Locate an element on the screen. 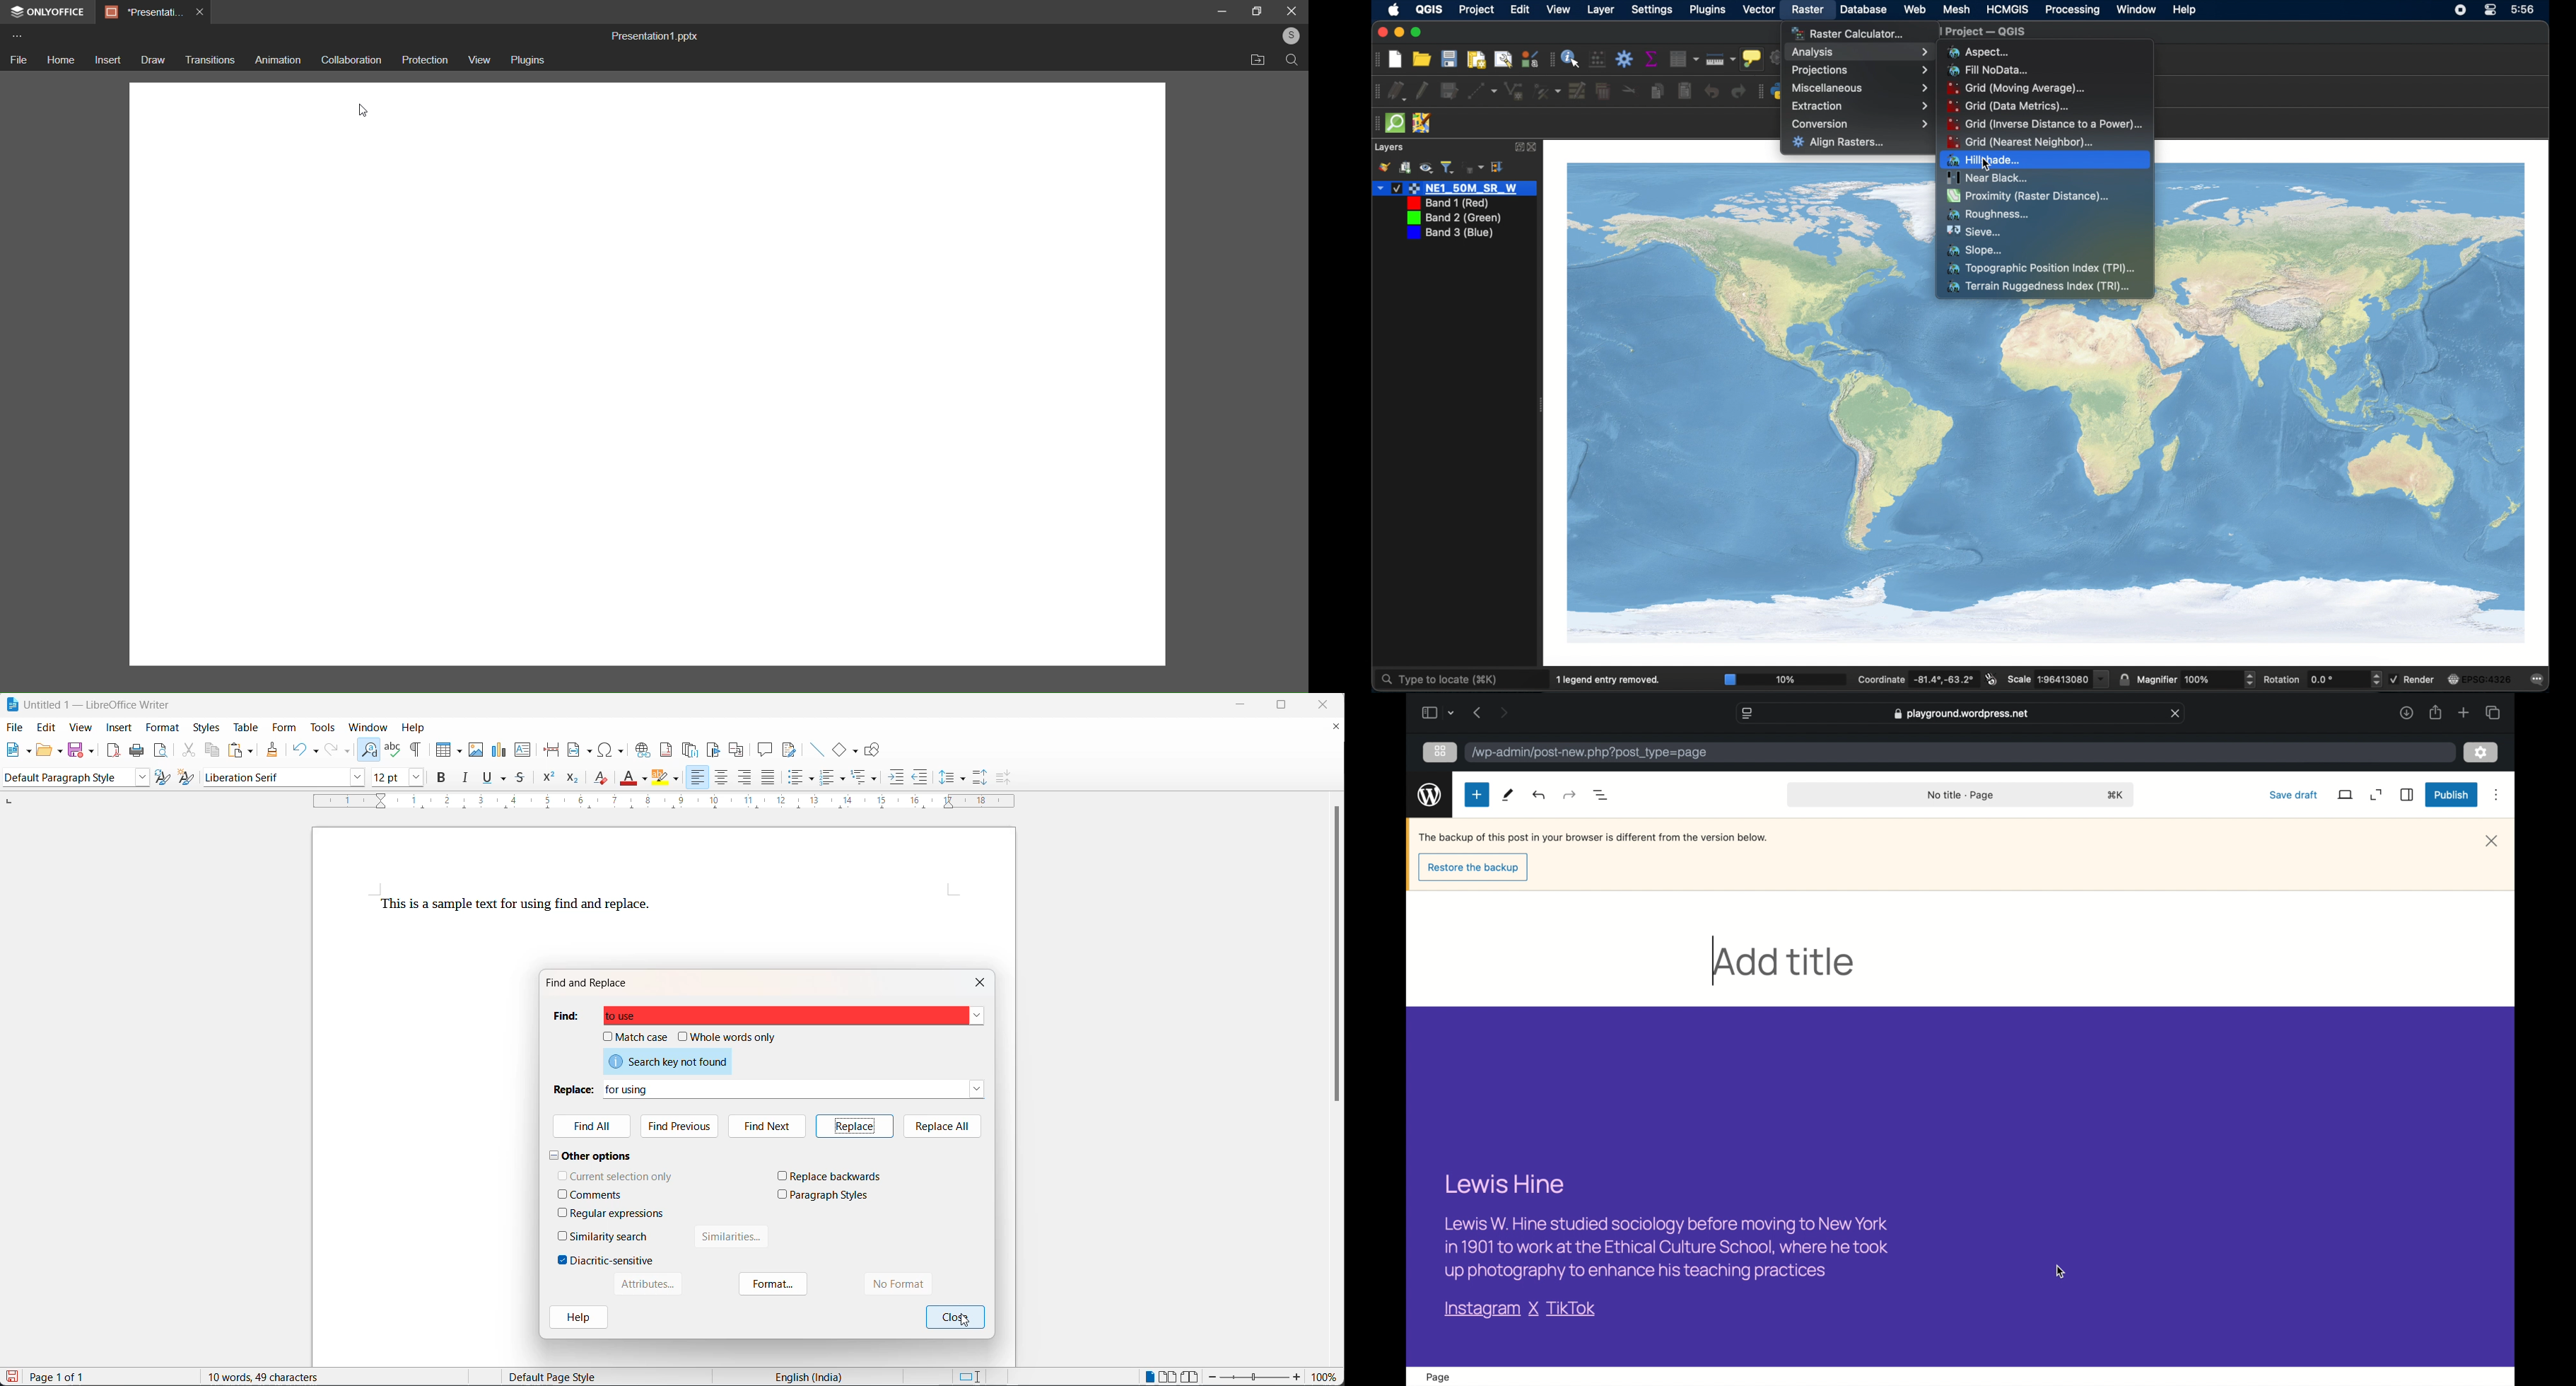 The height and width of the screenshot is (1400, 2576). text align center is located at coordinates (722, 779).